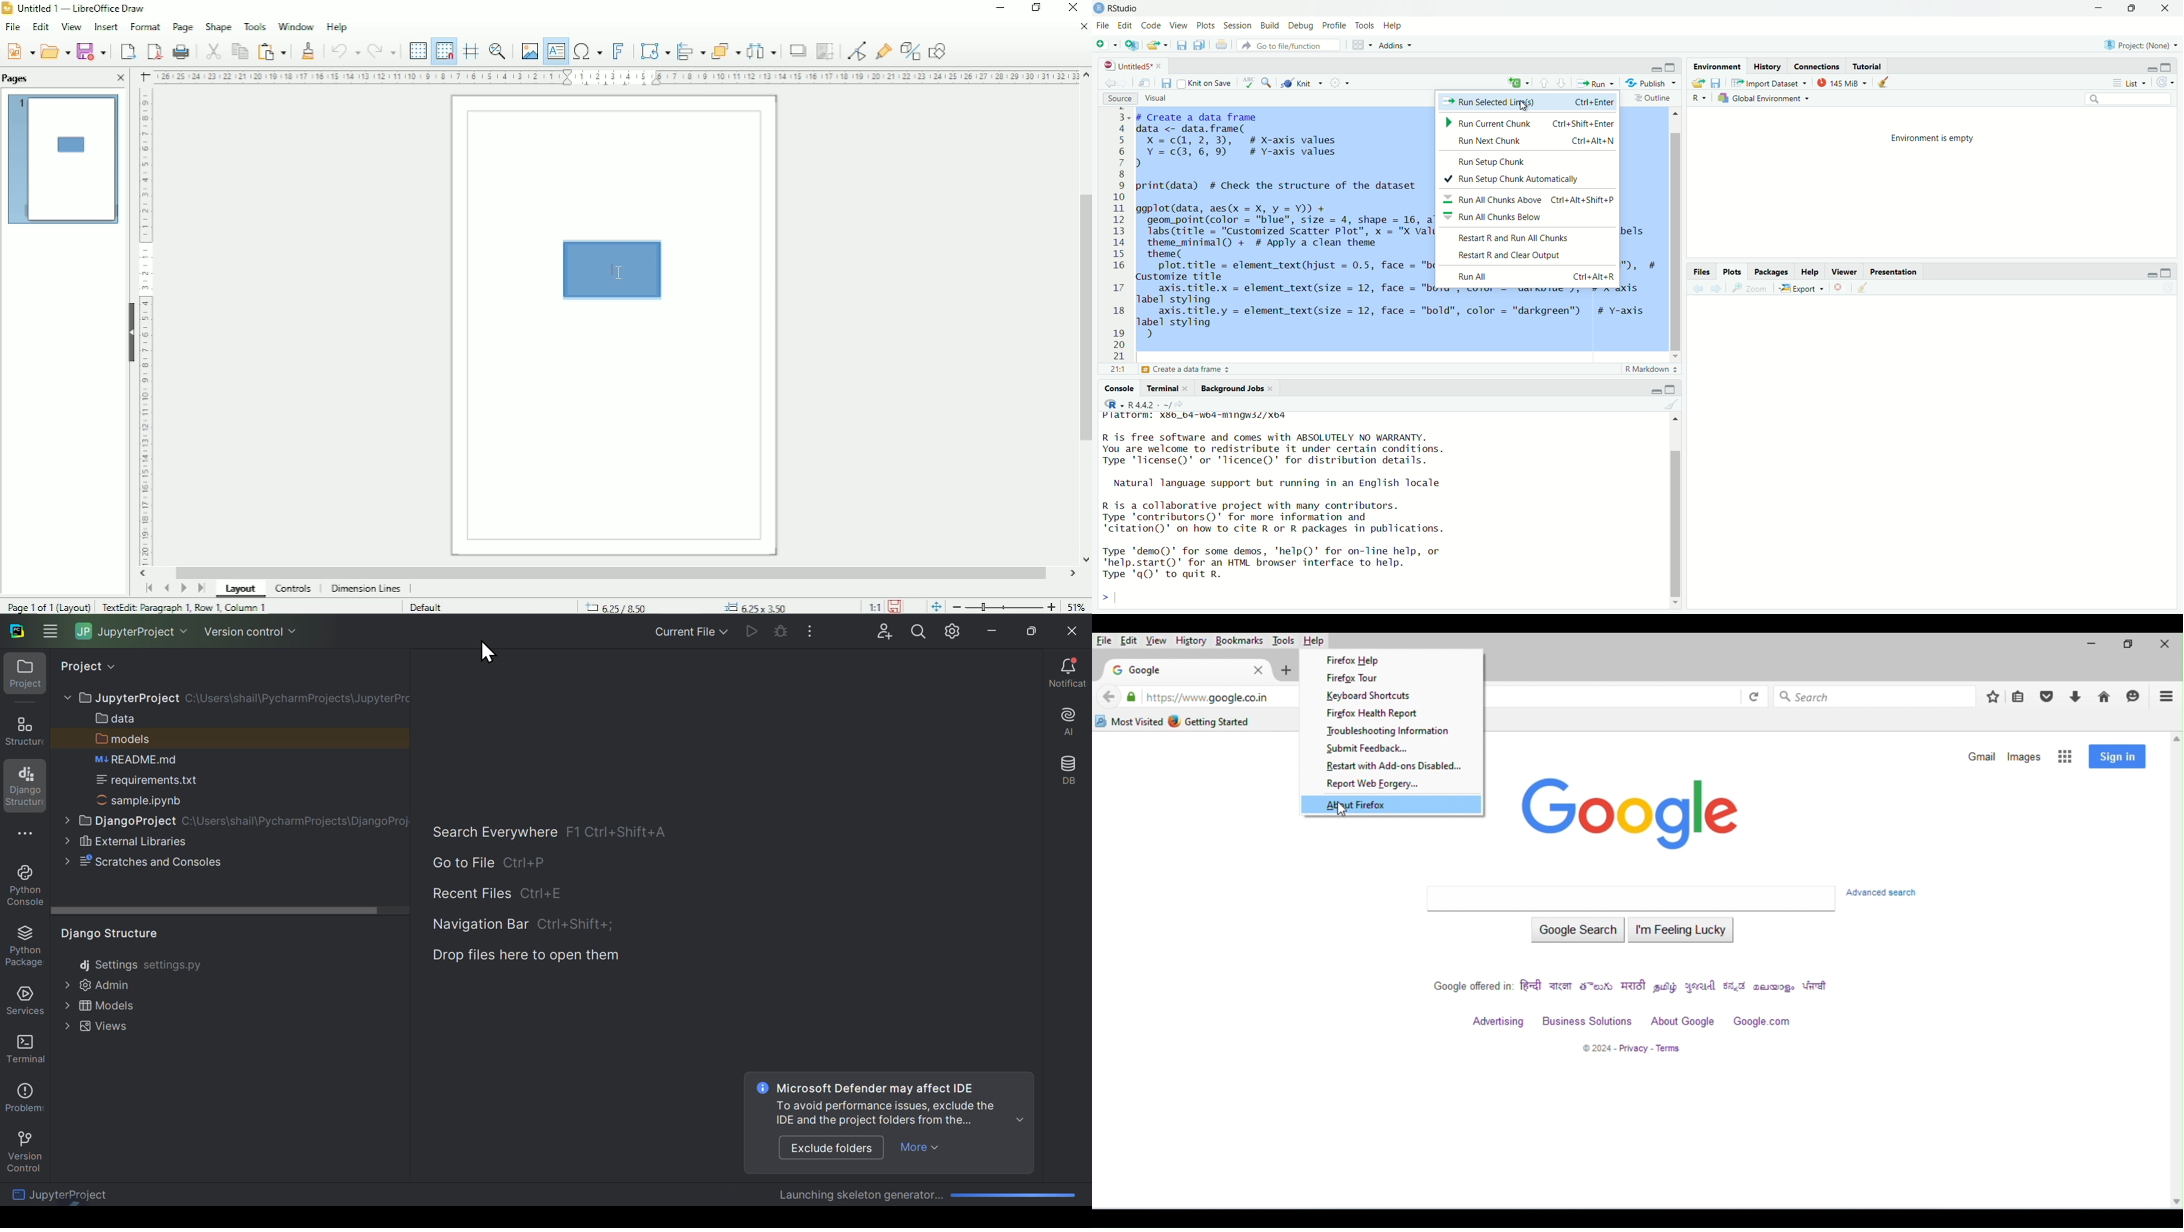  What do you see at coordinates (895, 607) in the screenshot?
I see `Save` at bounding box center [895, 607].